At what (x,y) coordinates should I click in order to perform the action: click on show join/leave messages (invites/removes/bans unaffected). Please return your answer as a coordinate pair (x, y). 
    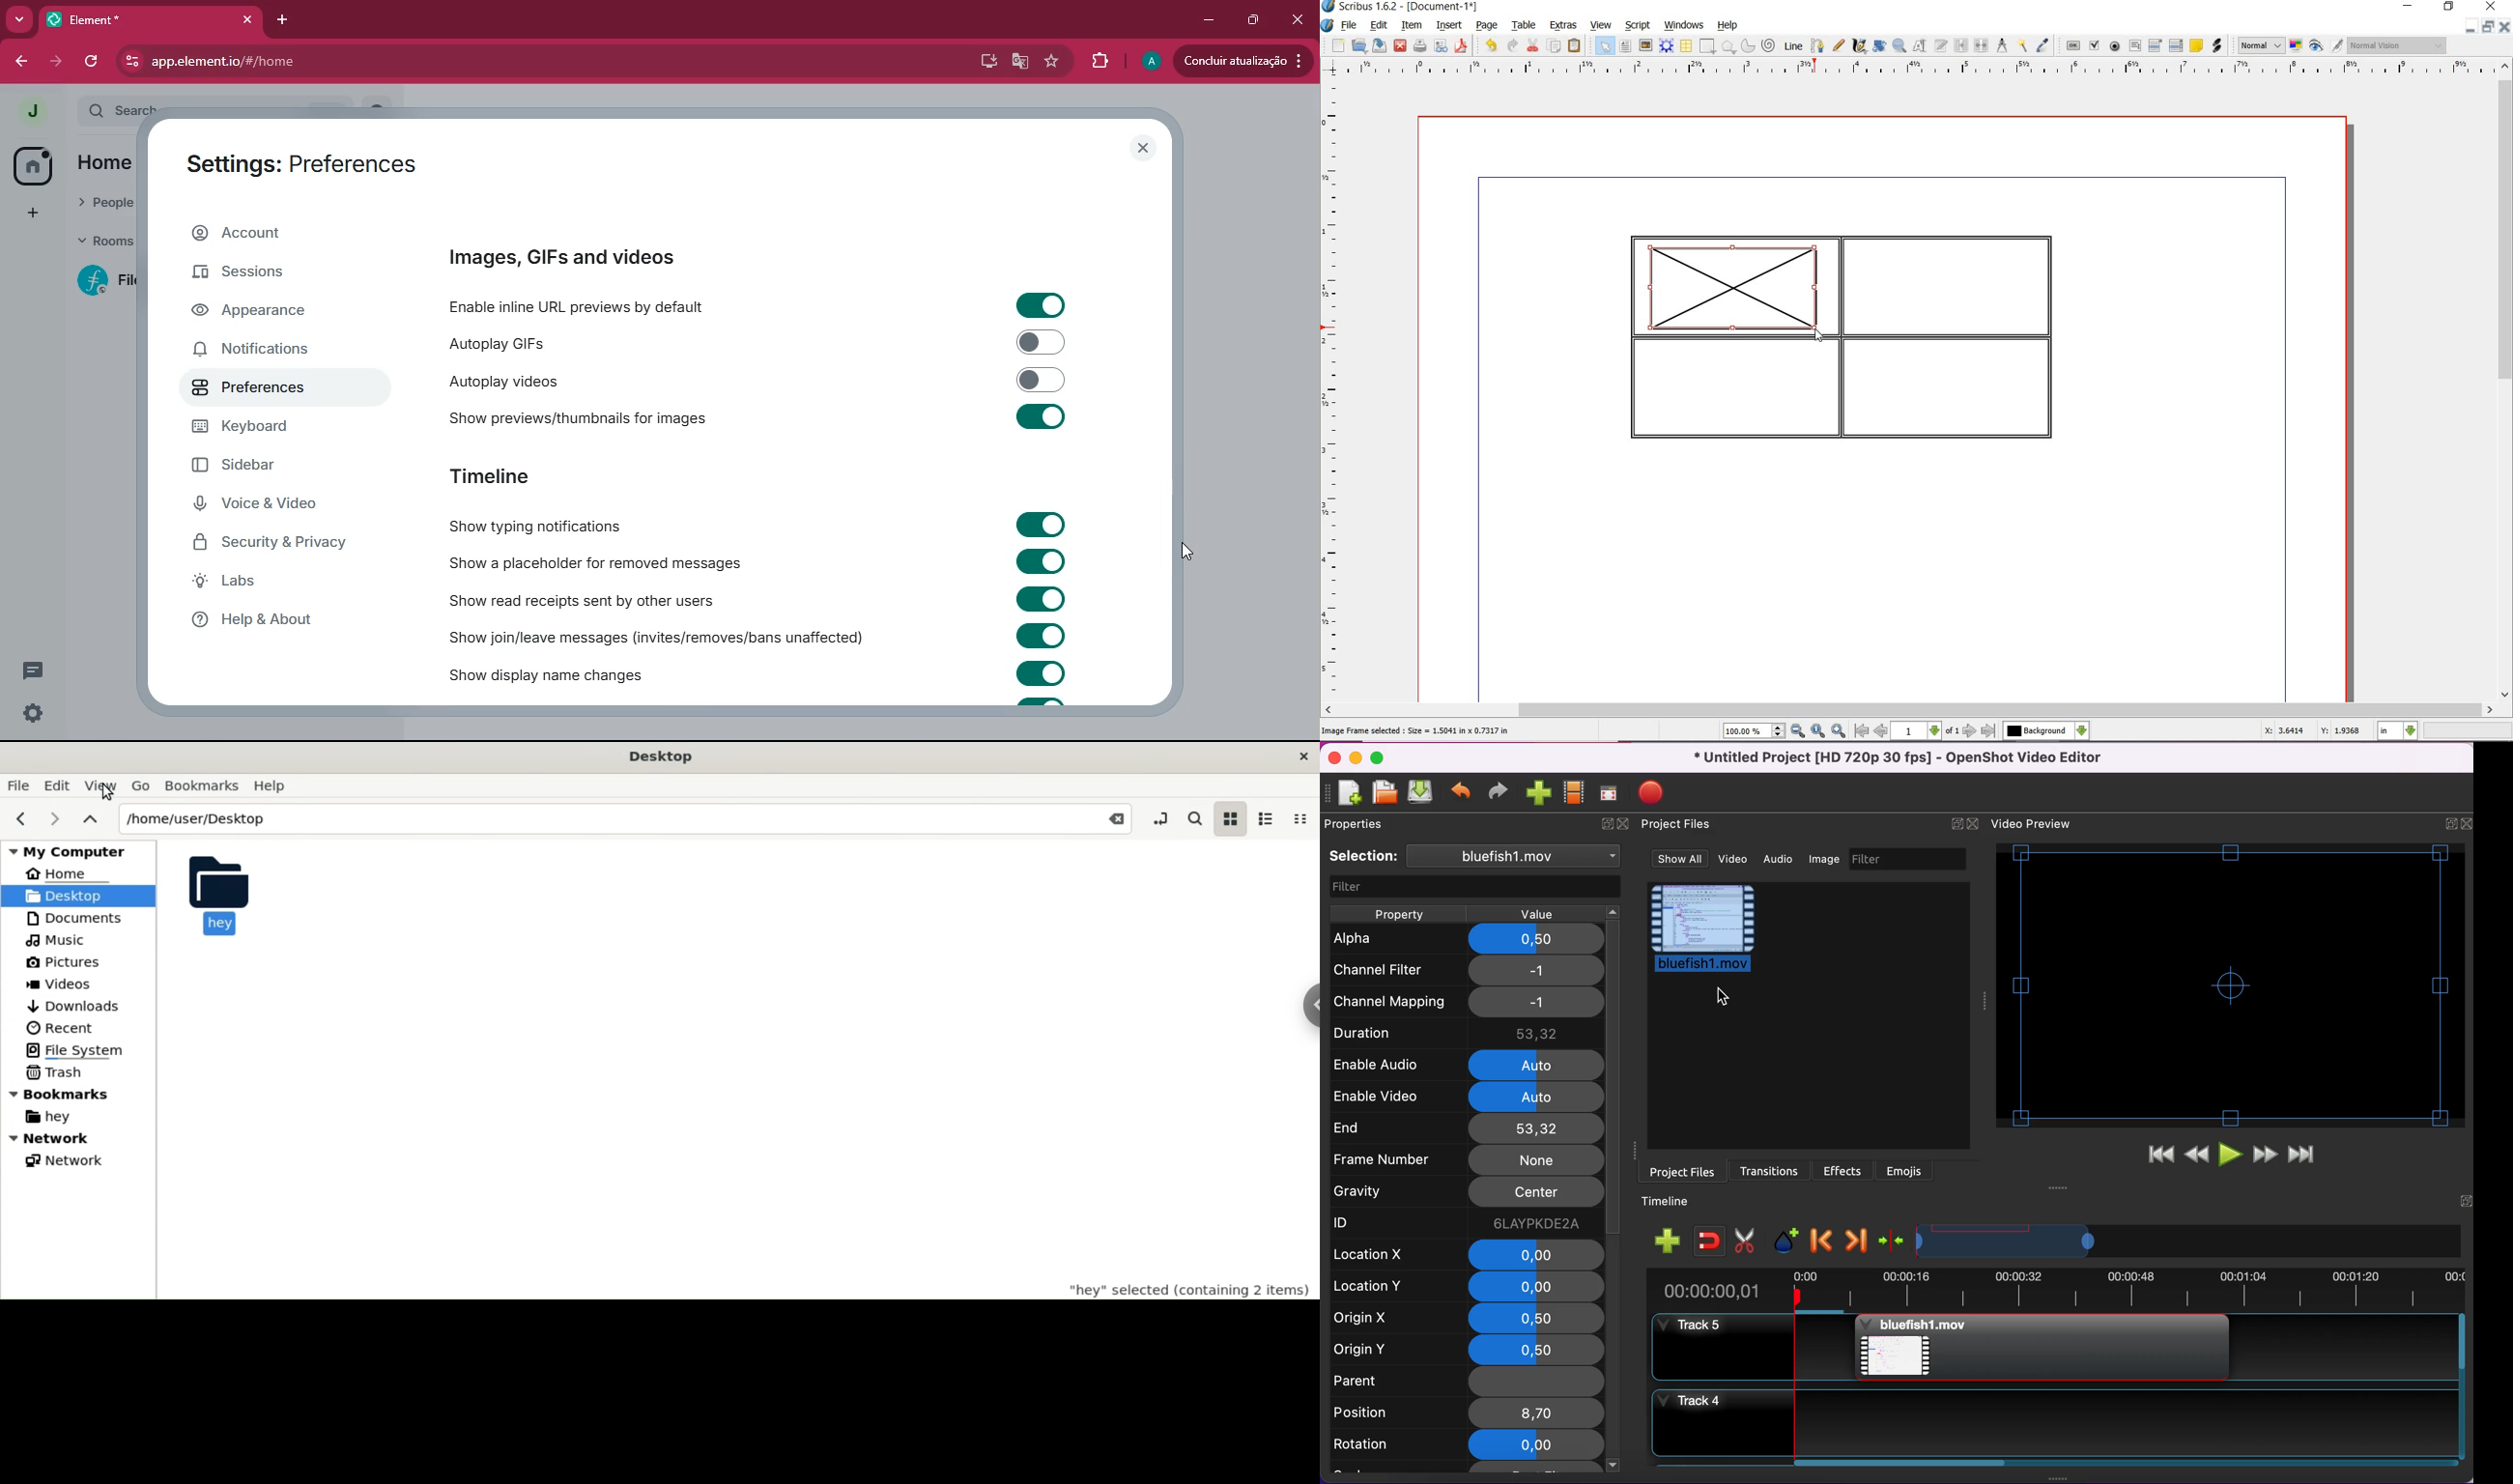
    Looking at the image, I should click on (658, 636).